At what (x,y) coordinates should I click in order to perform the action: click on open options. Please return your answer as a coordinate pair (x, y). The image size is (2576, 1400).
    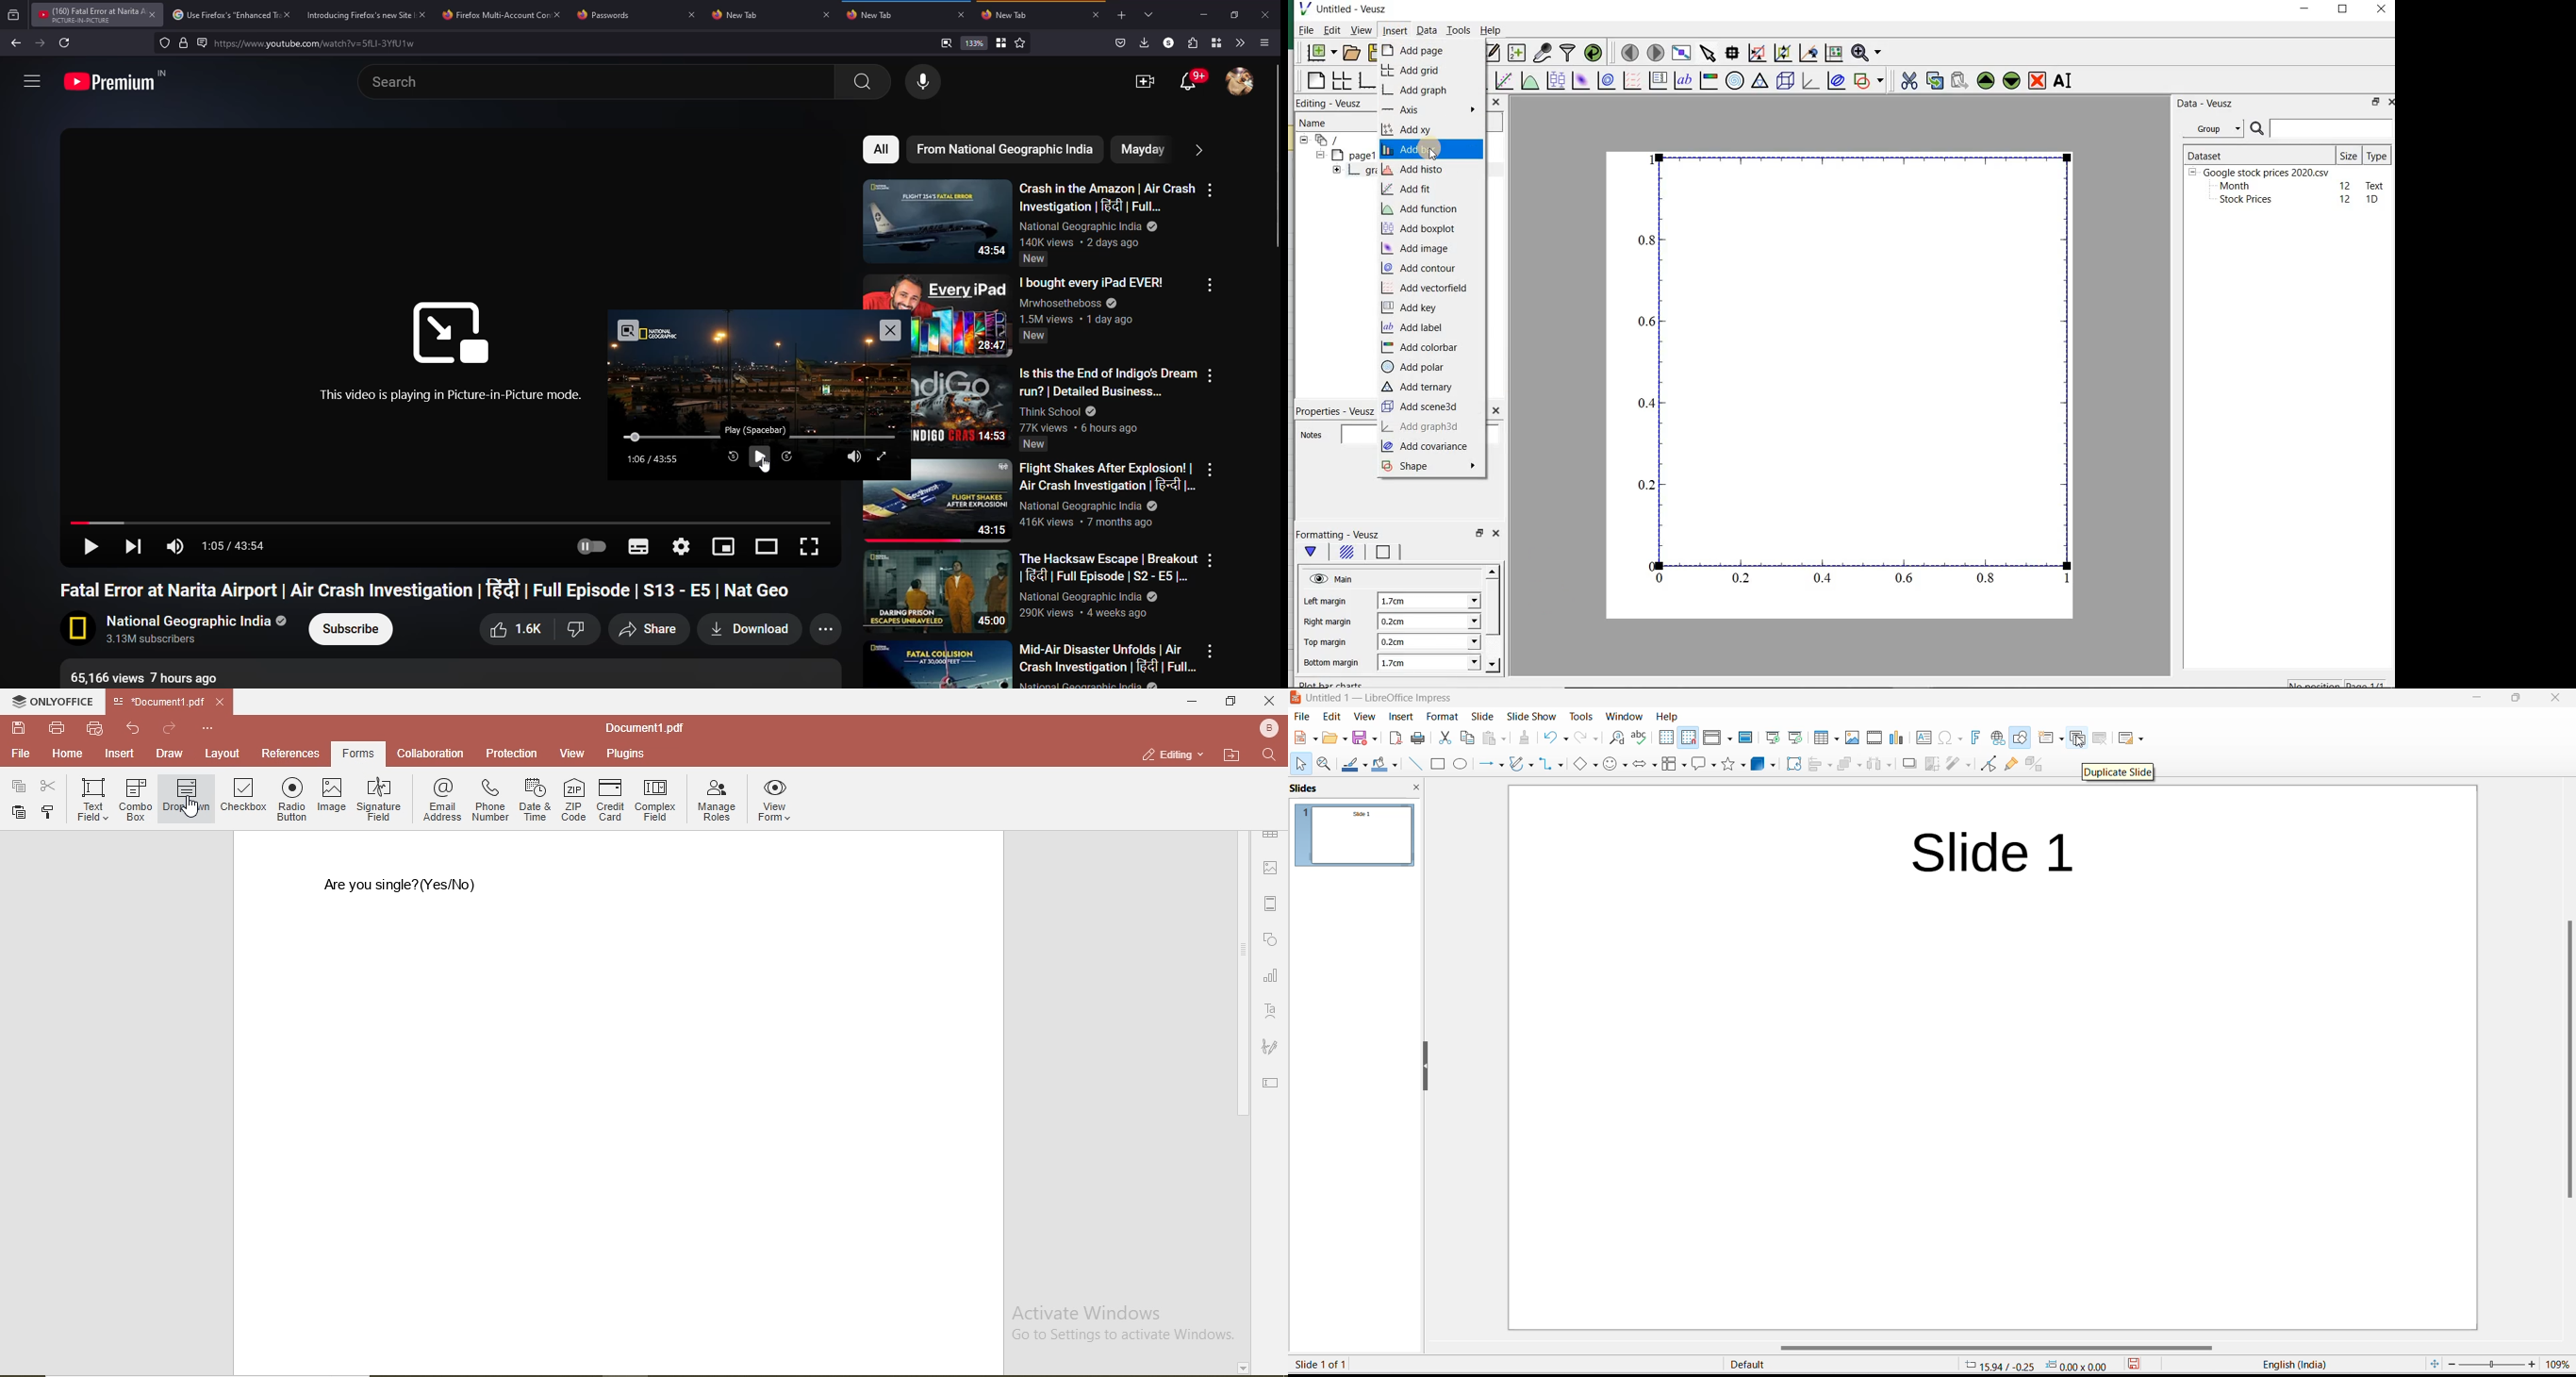
    Looking at the image, I should click on (1335, 738).